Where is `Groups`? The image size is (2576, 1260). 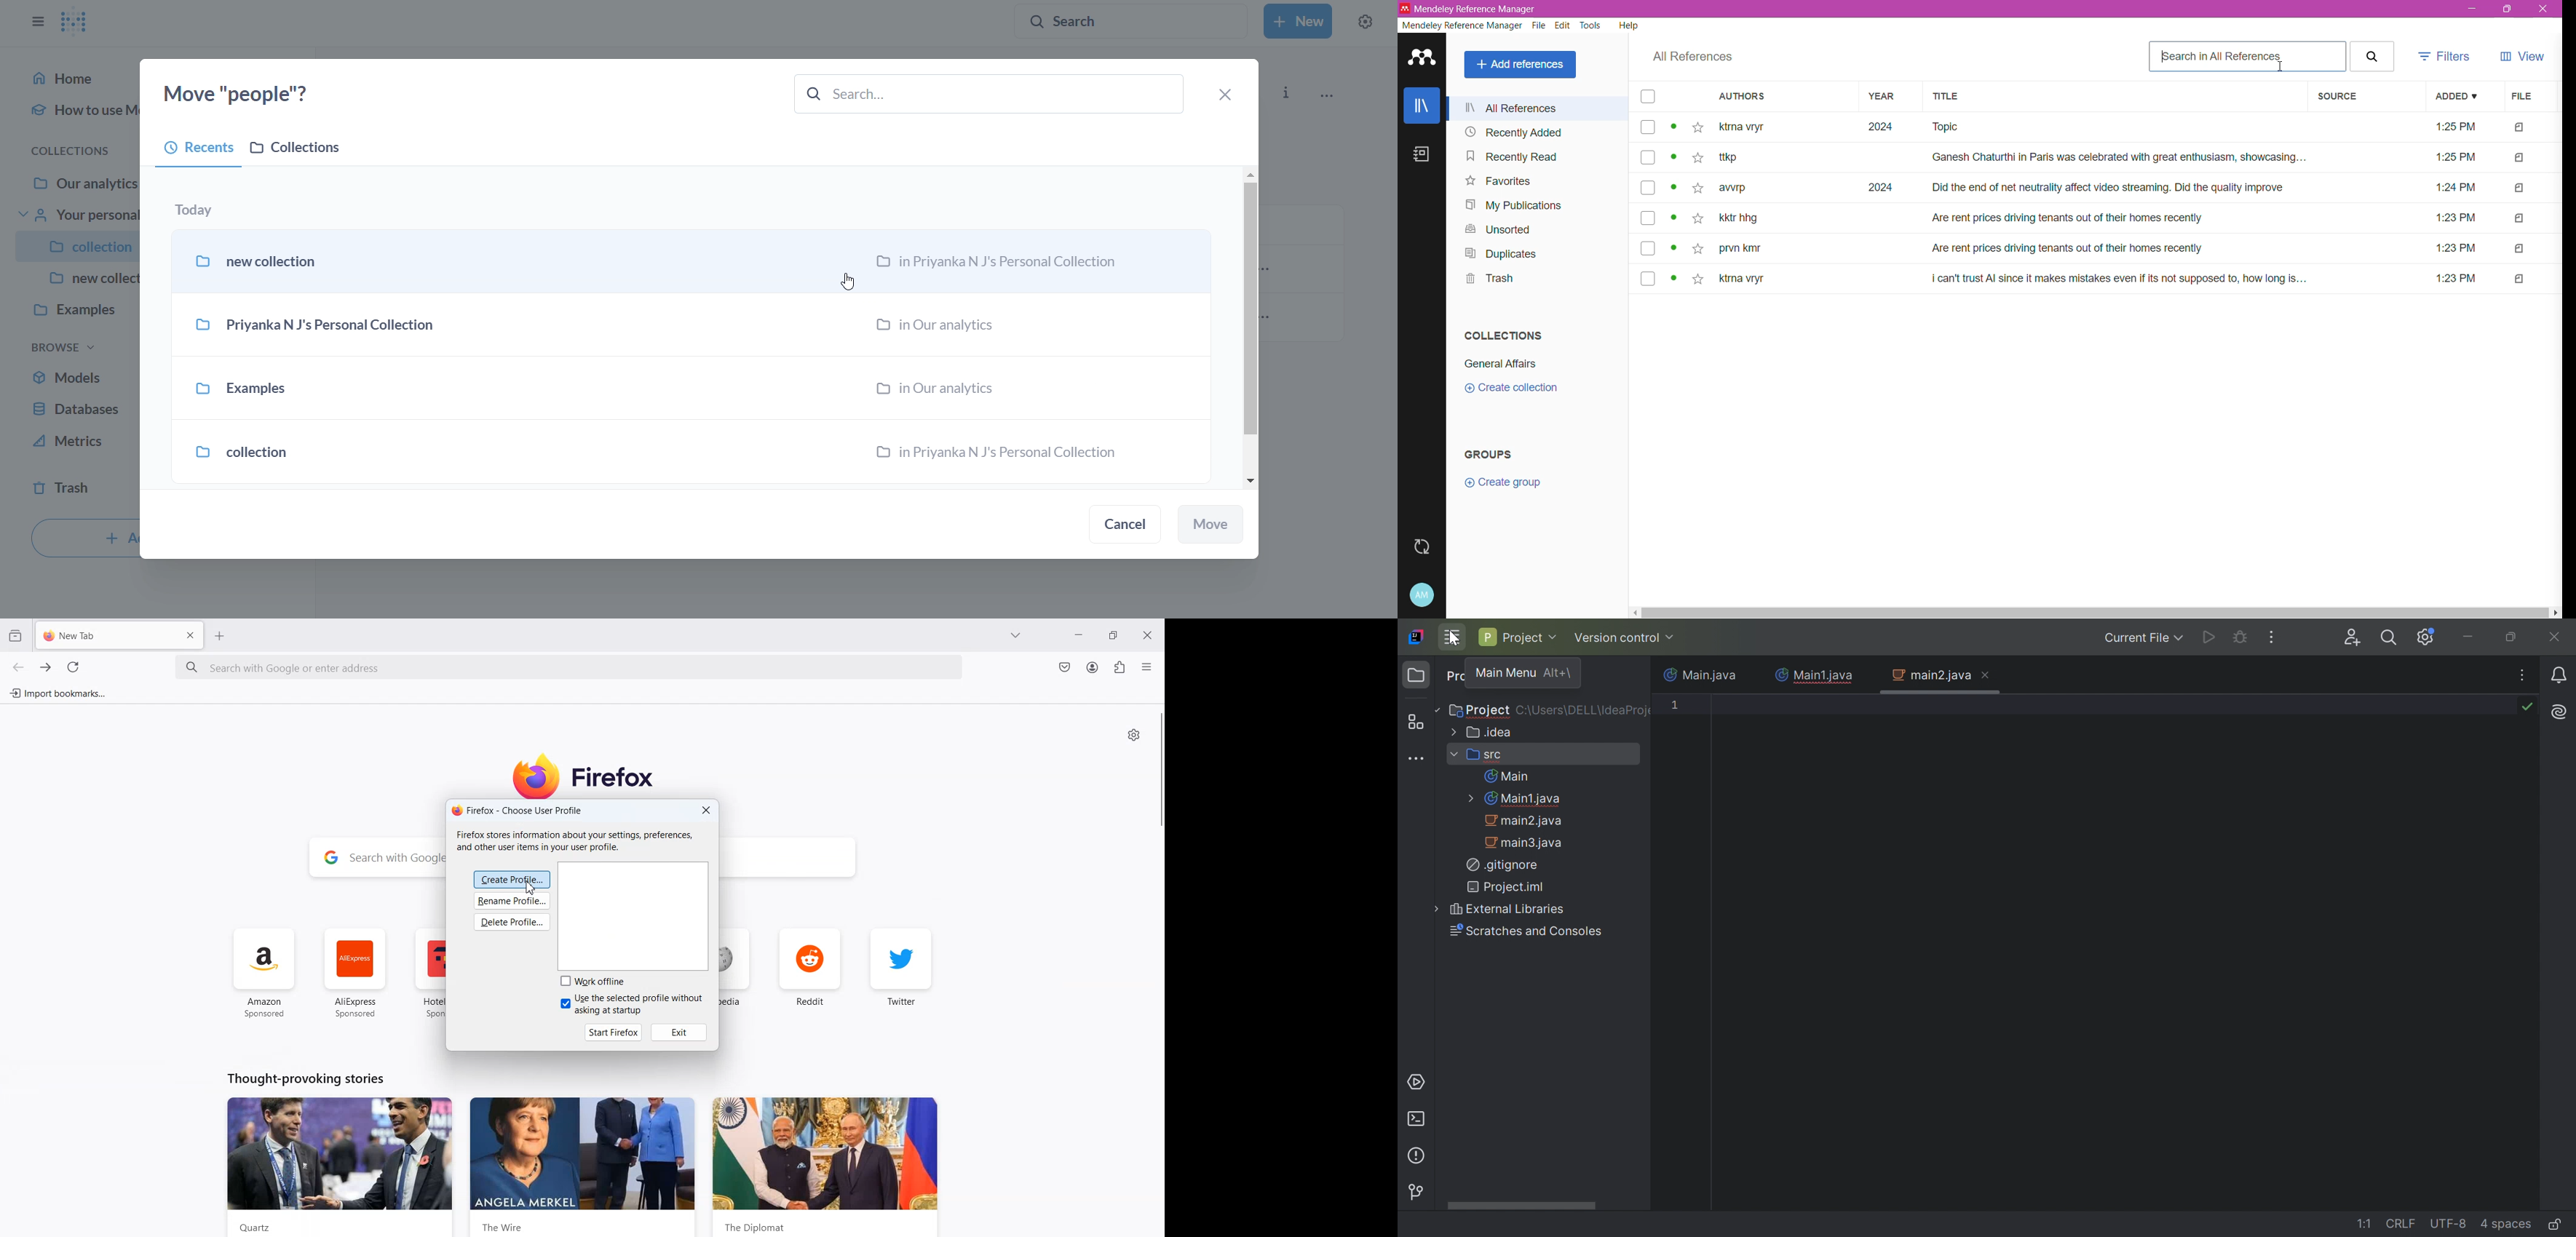 Groups is located at coordinates (1496, 455).